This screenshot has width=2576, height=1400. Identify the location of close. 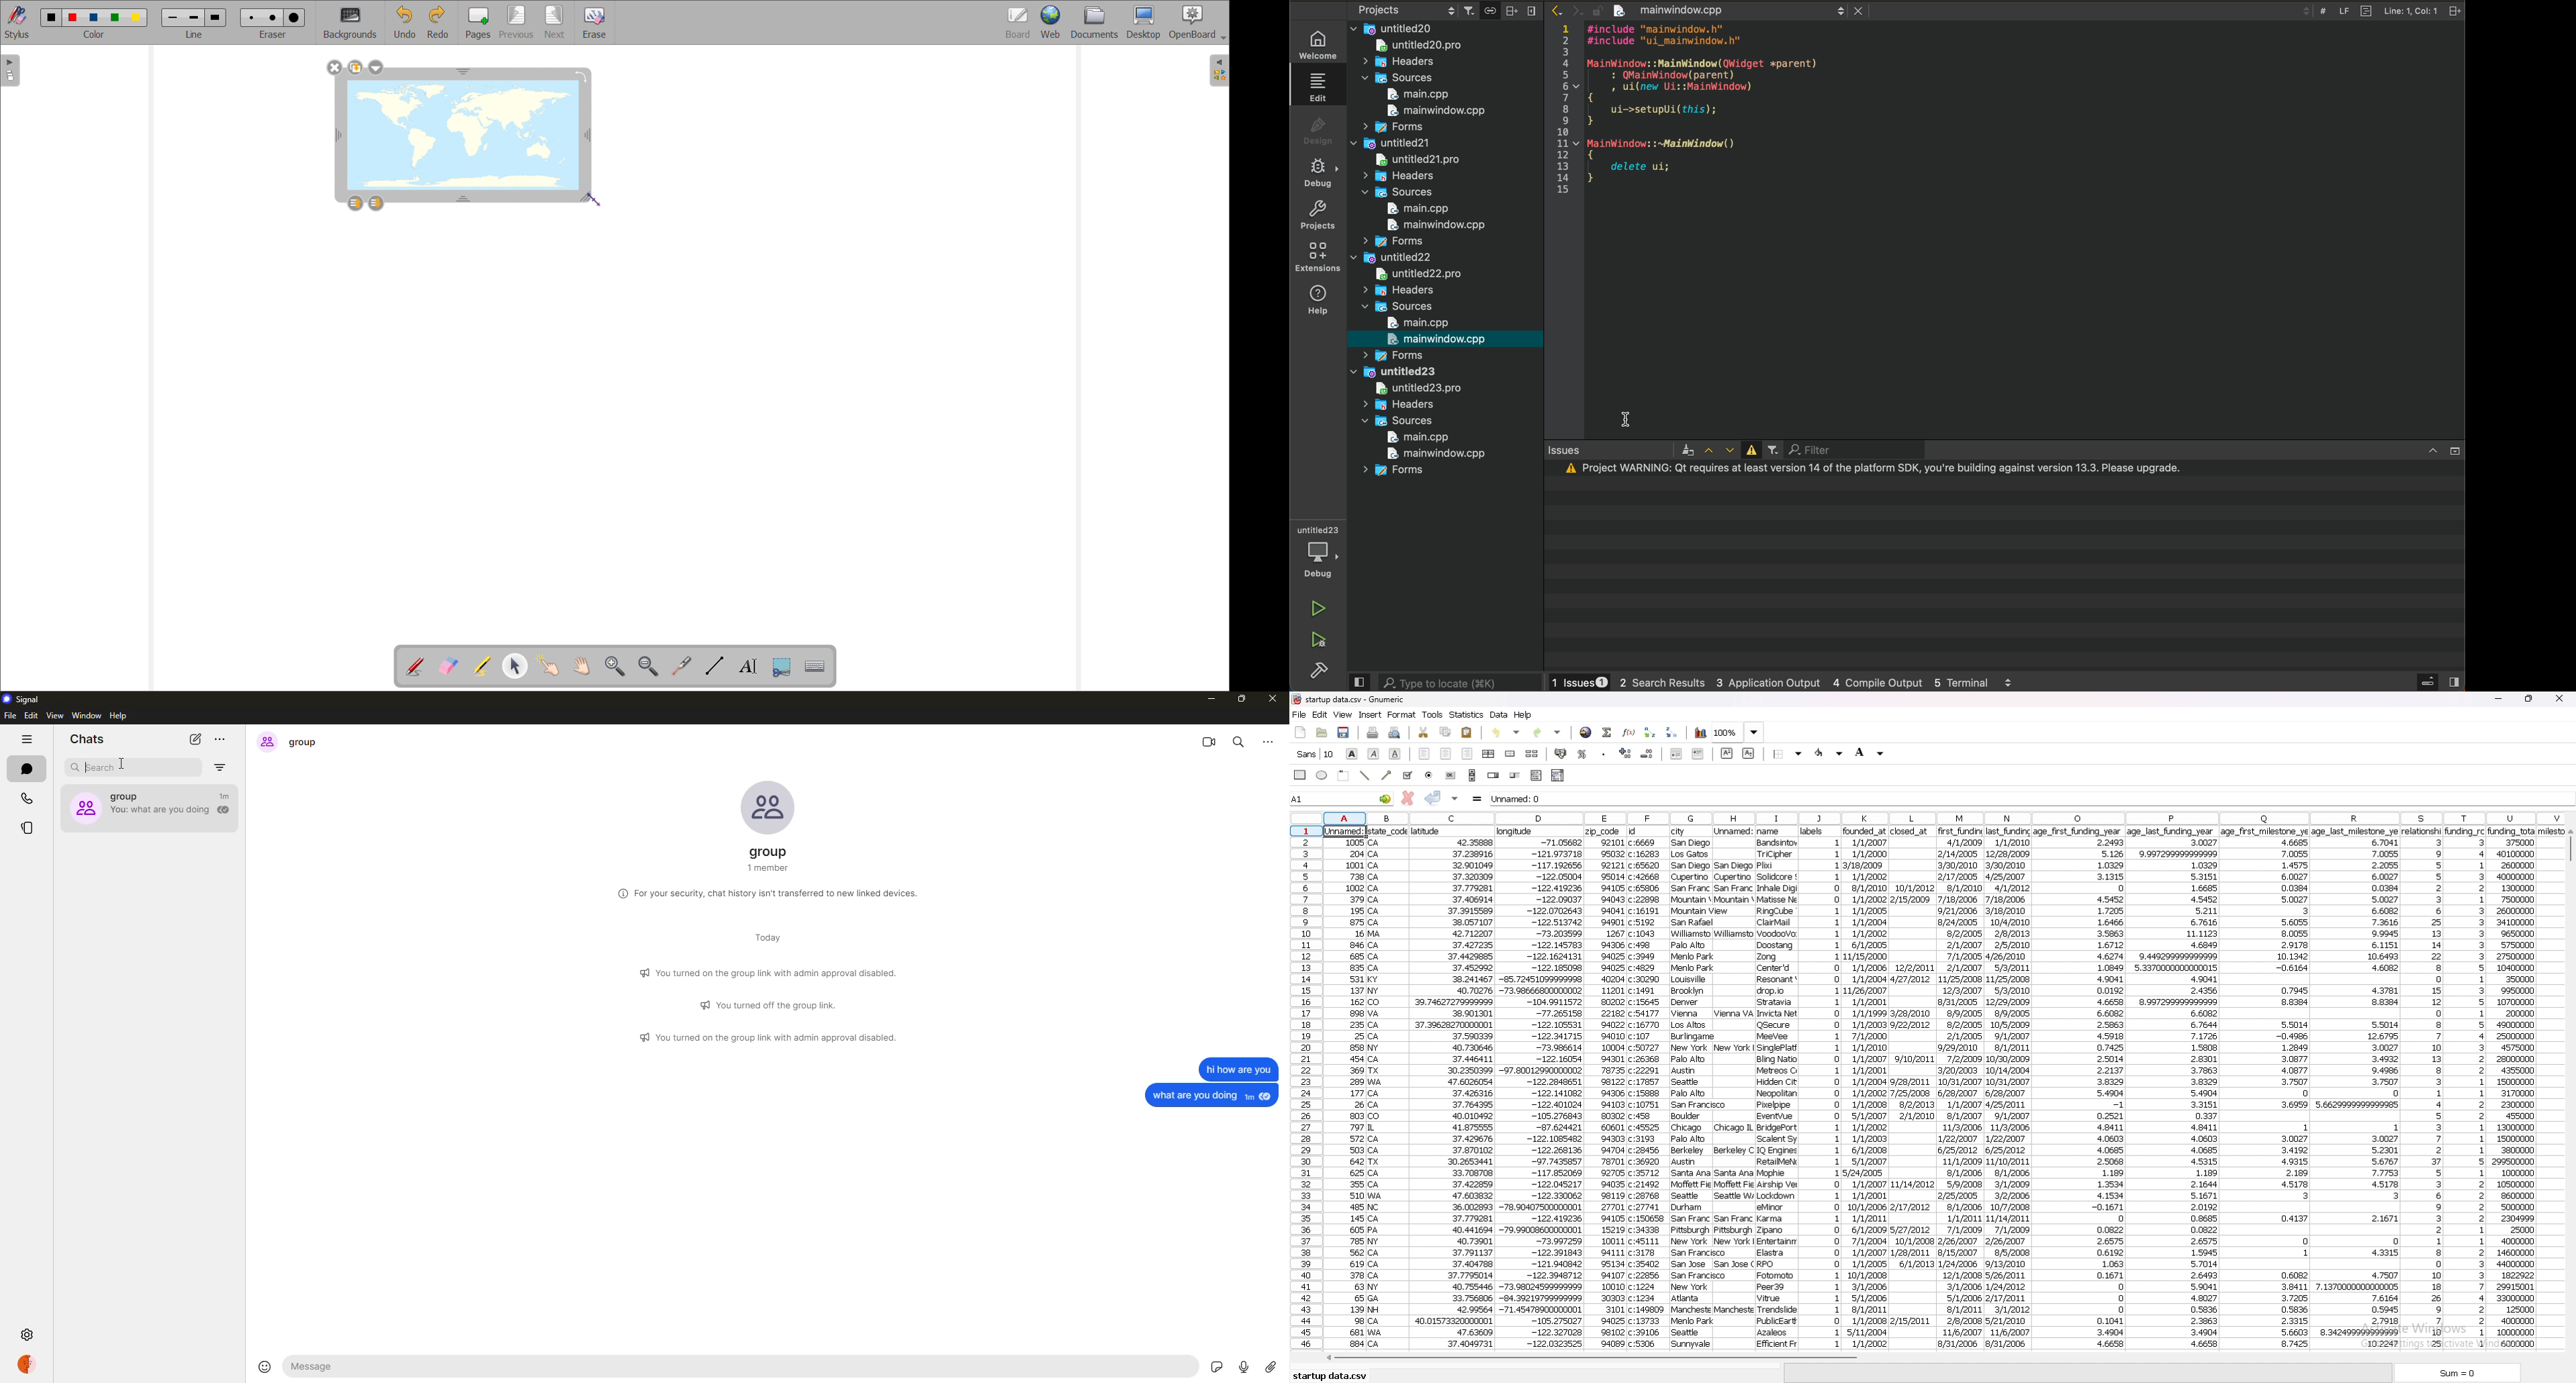
(2557, 698).